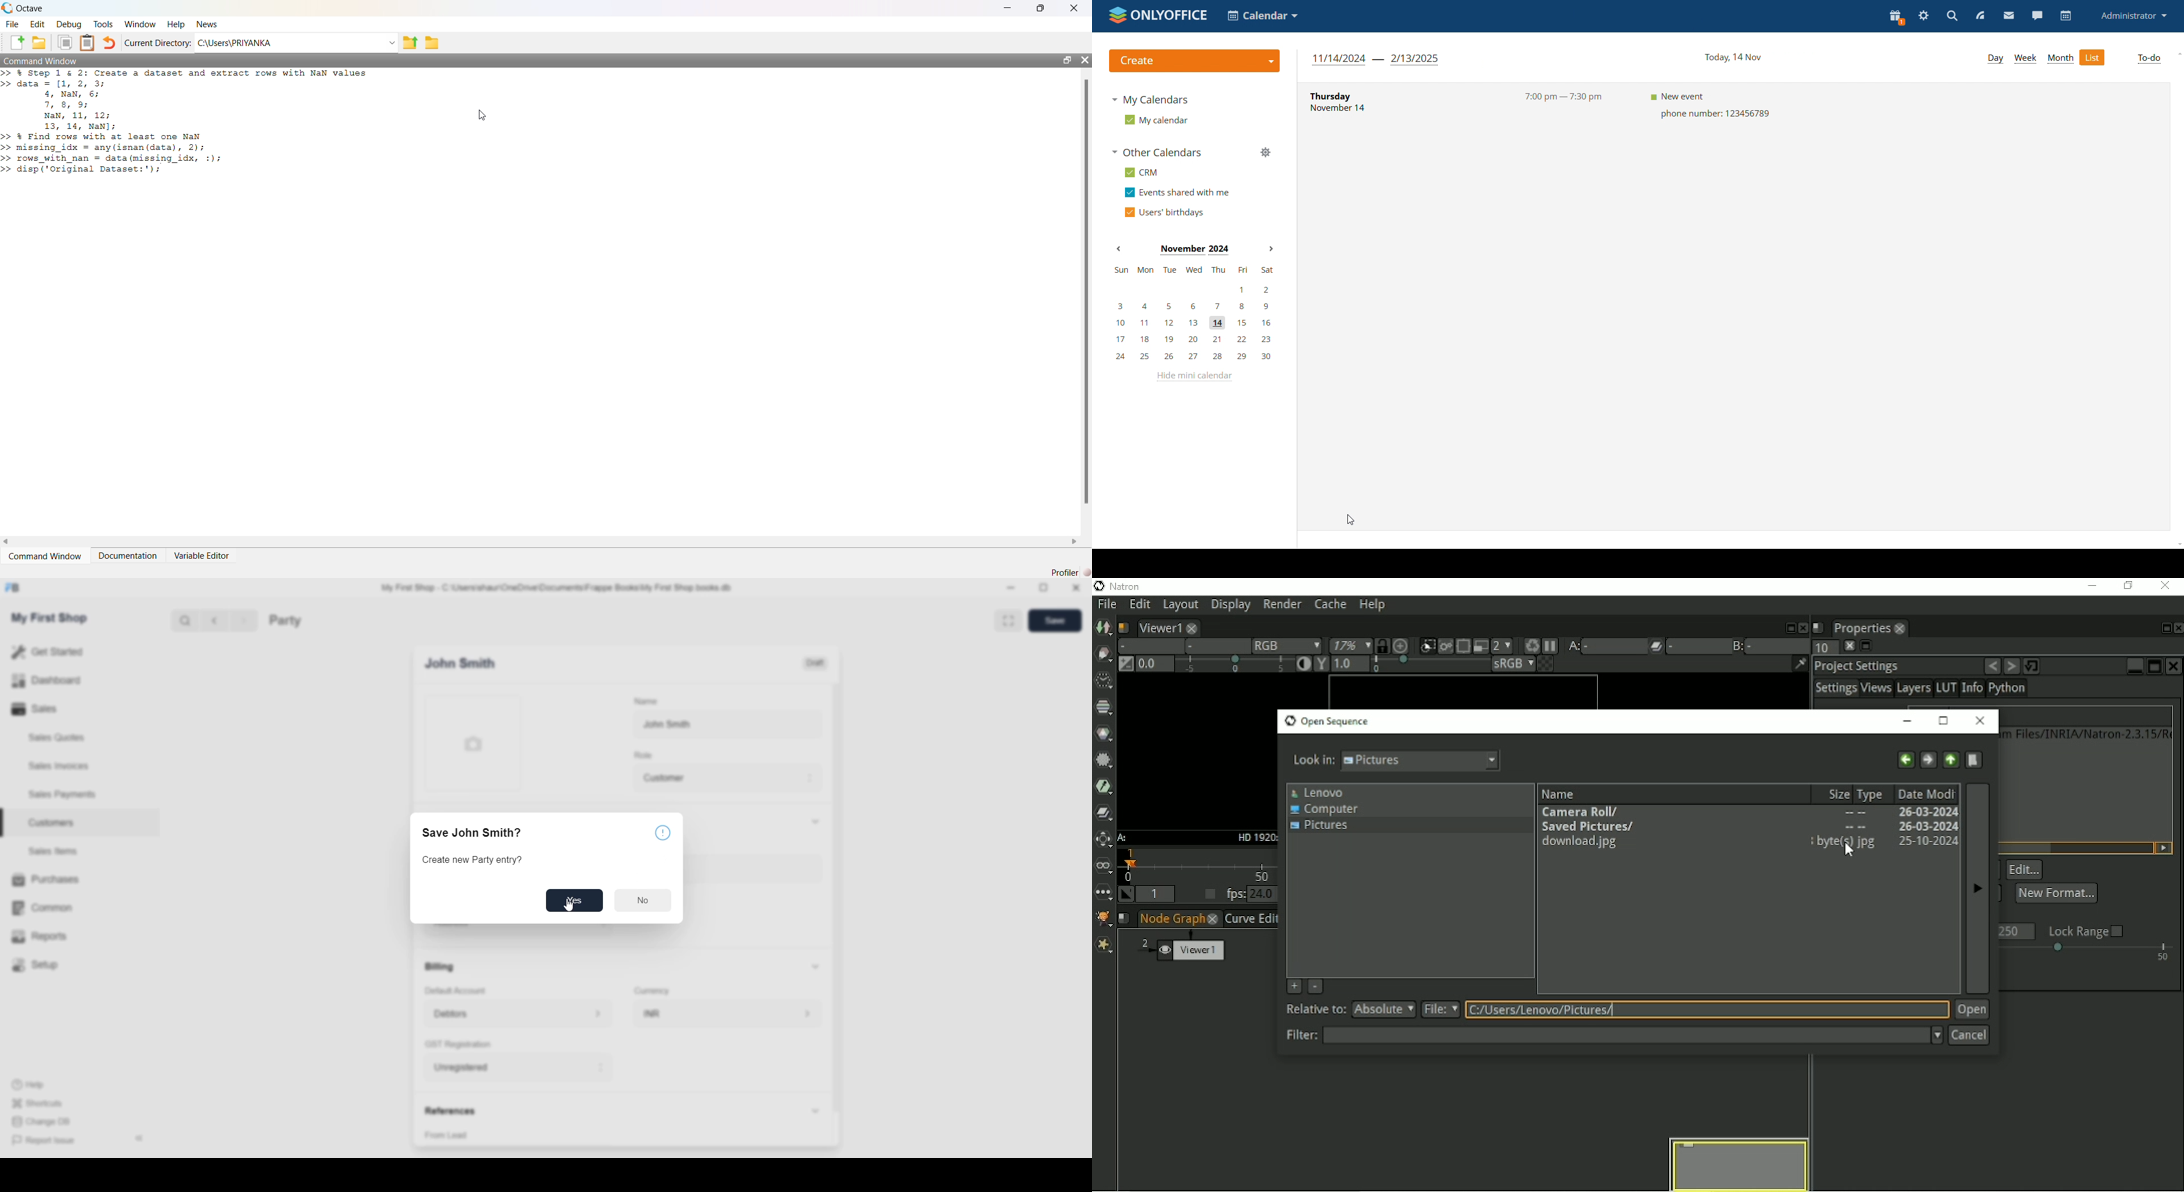 This screenshot has height=1204, width=2184. What do you see at coordinates (30, 8) in the screenshot?
I see `Octave` at bounding box center [30, 8].